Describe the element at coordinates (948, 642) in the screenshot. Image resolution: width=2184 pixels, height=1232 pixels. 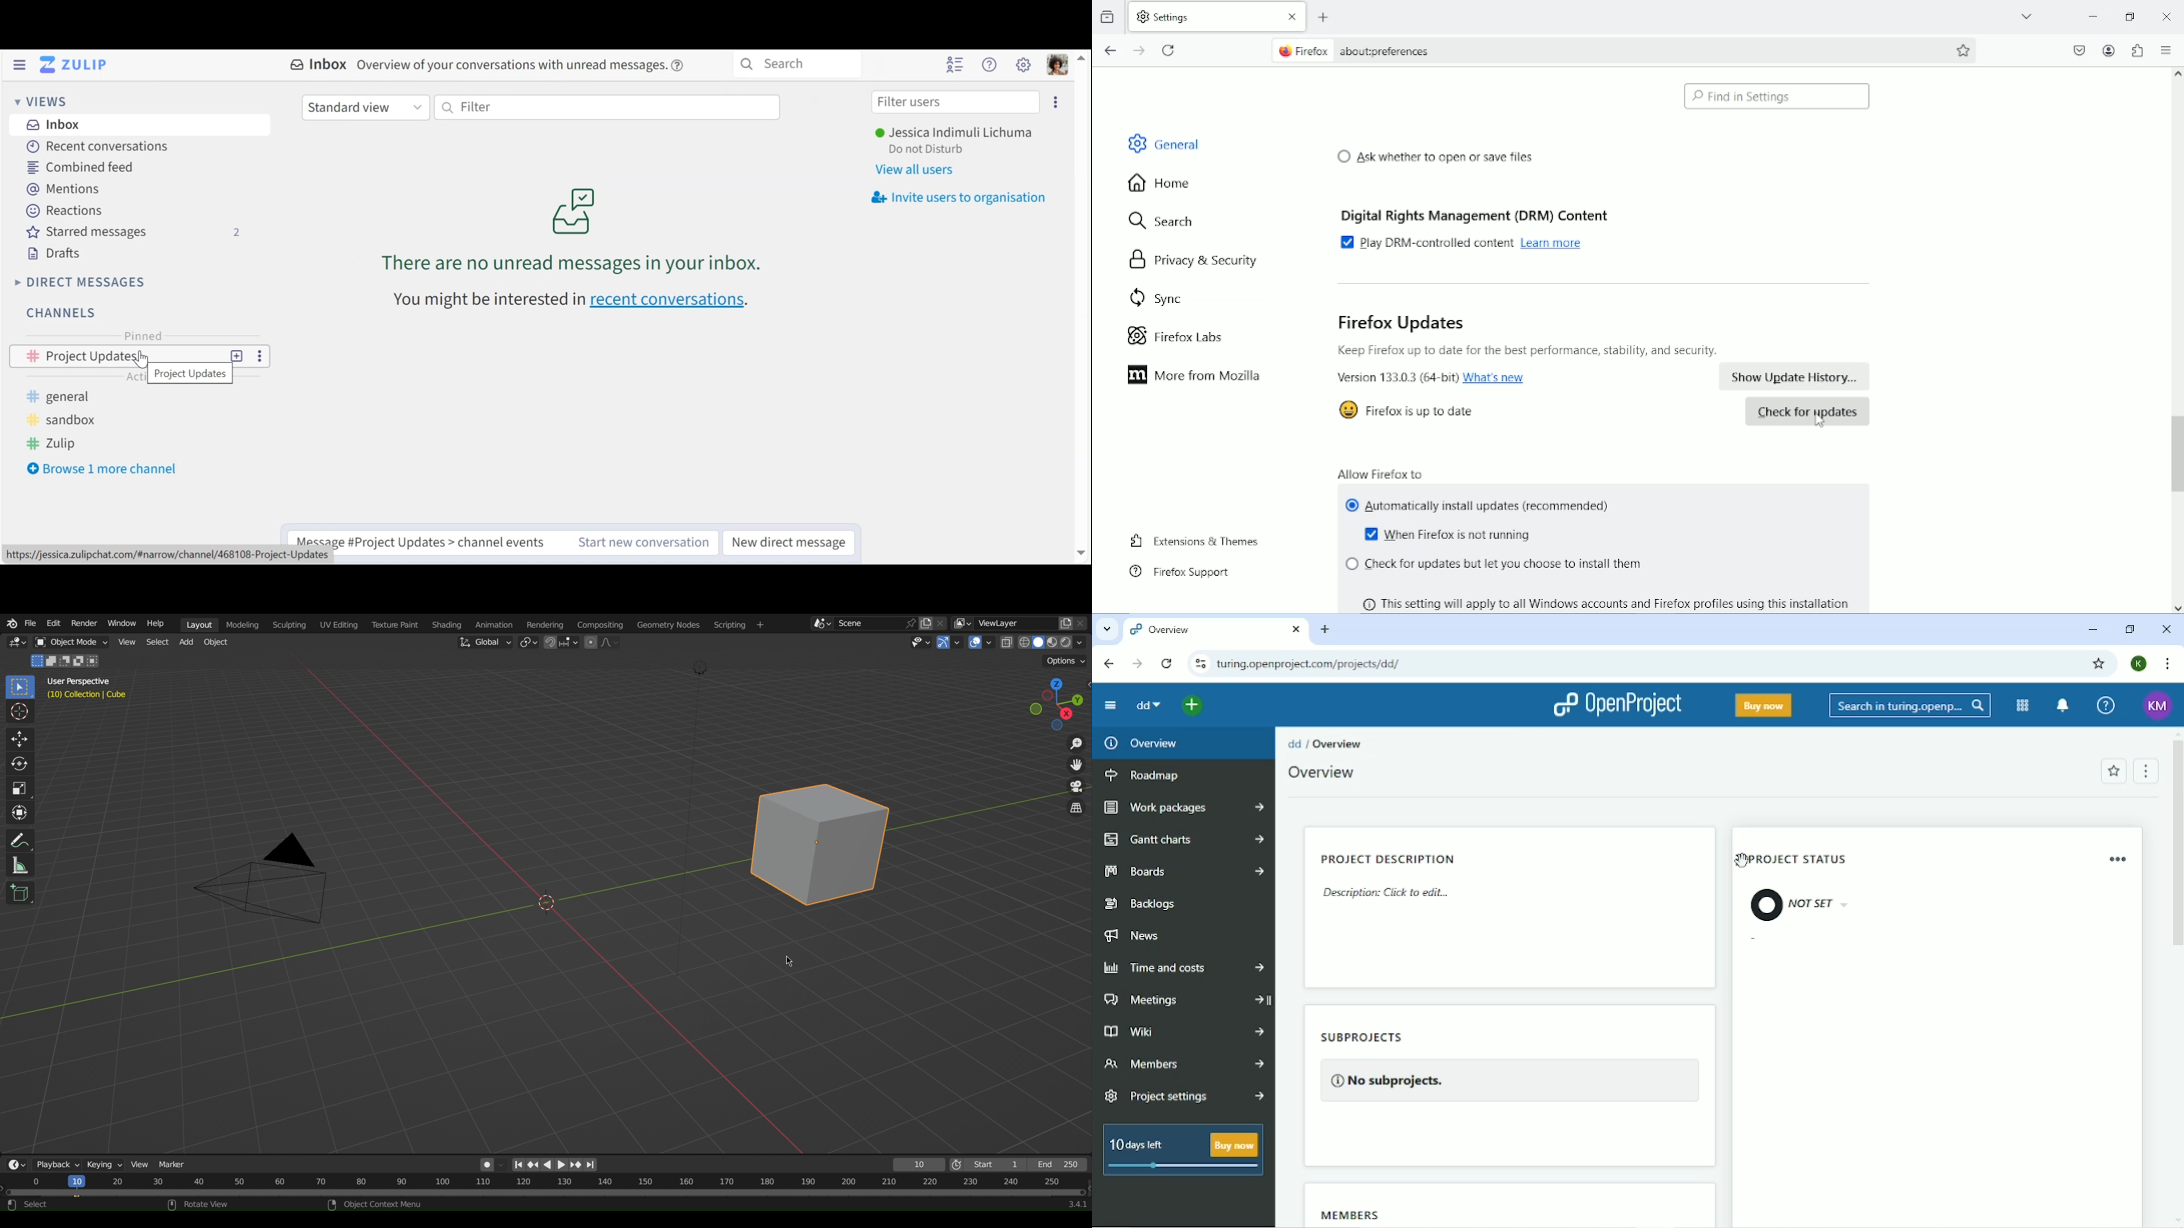
I see `Show Gizmo` at that location.